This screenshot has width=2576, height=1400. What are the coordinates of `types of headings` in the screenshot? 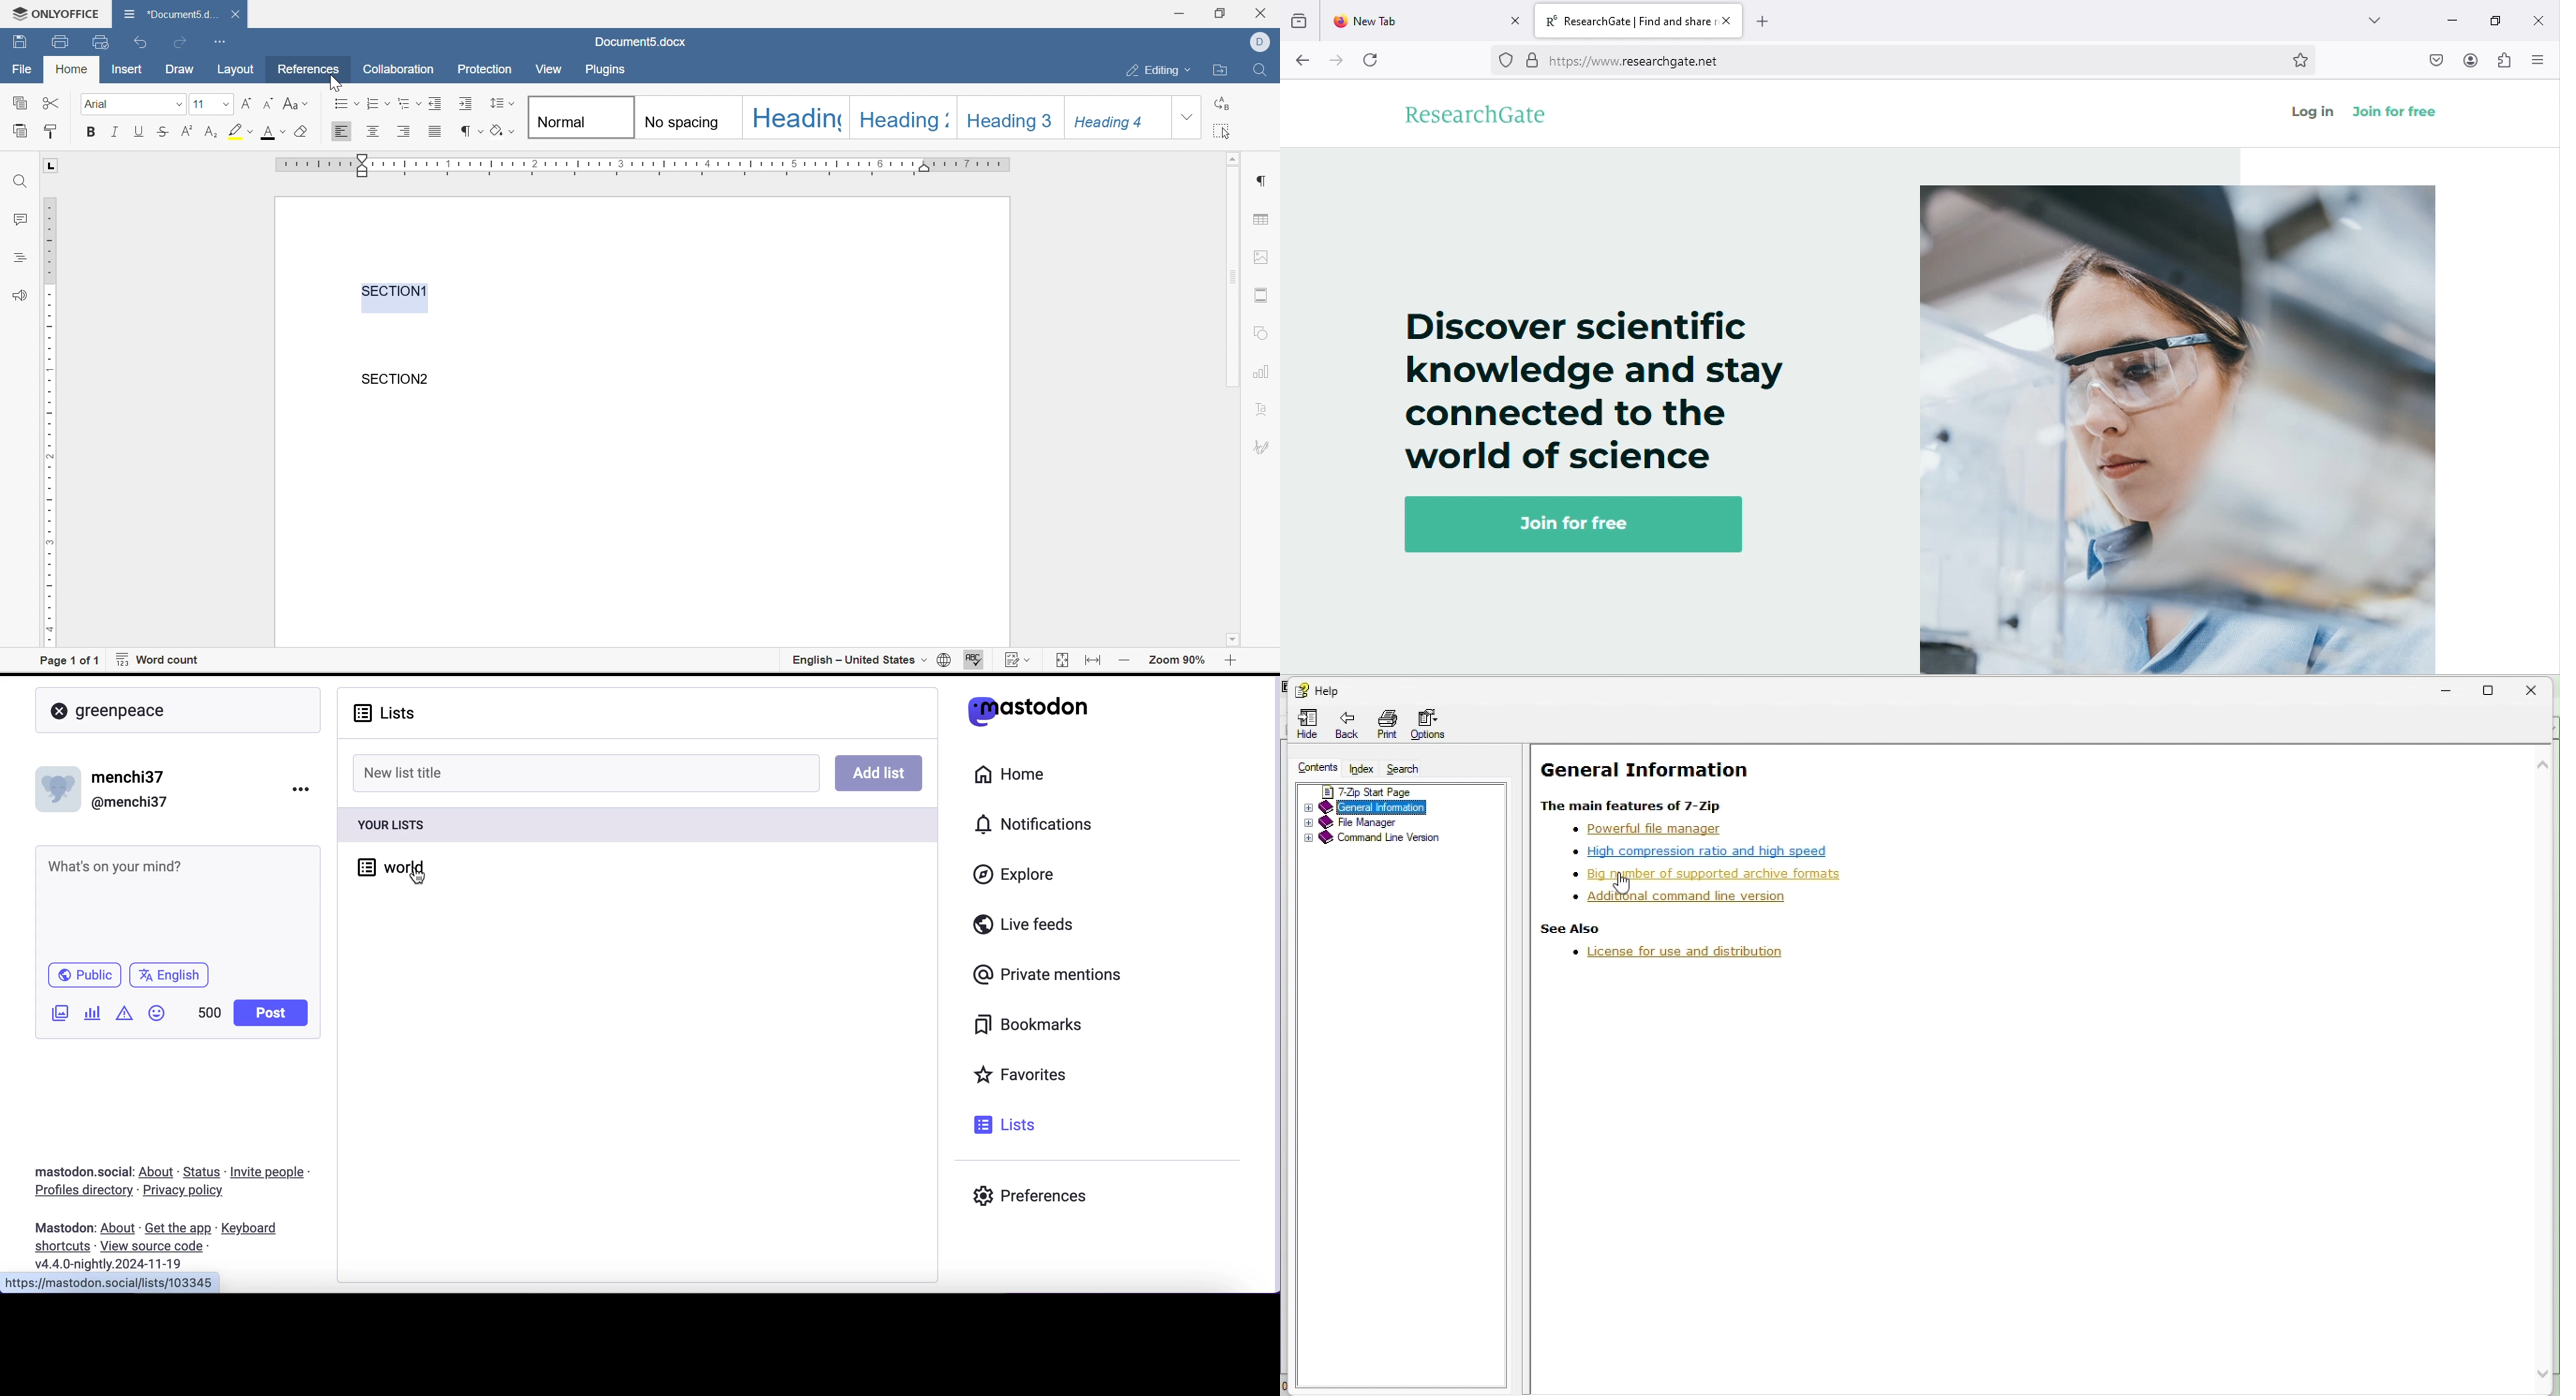 It's located at (847, 116).